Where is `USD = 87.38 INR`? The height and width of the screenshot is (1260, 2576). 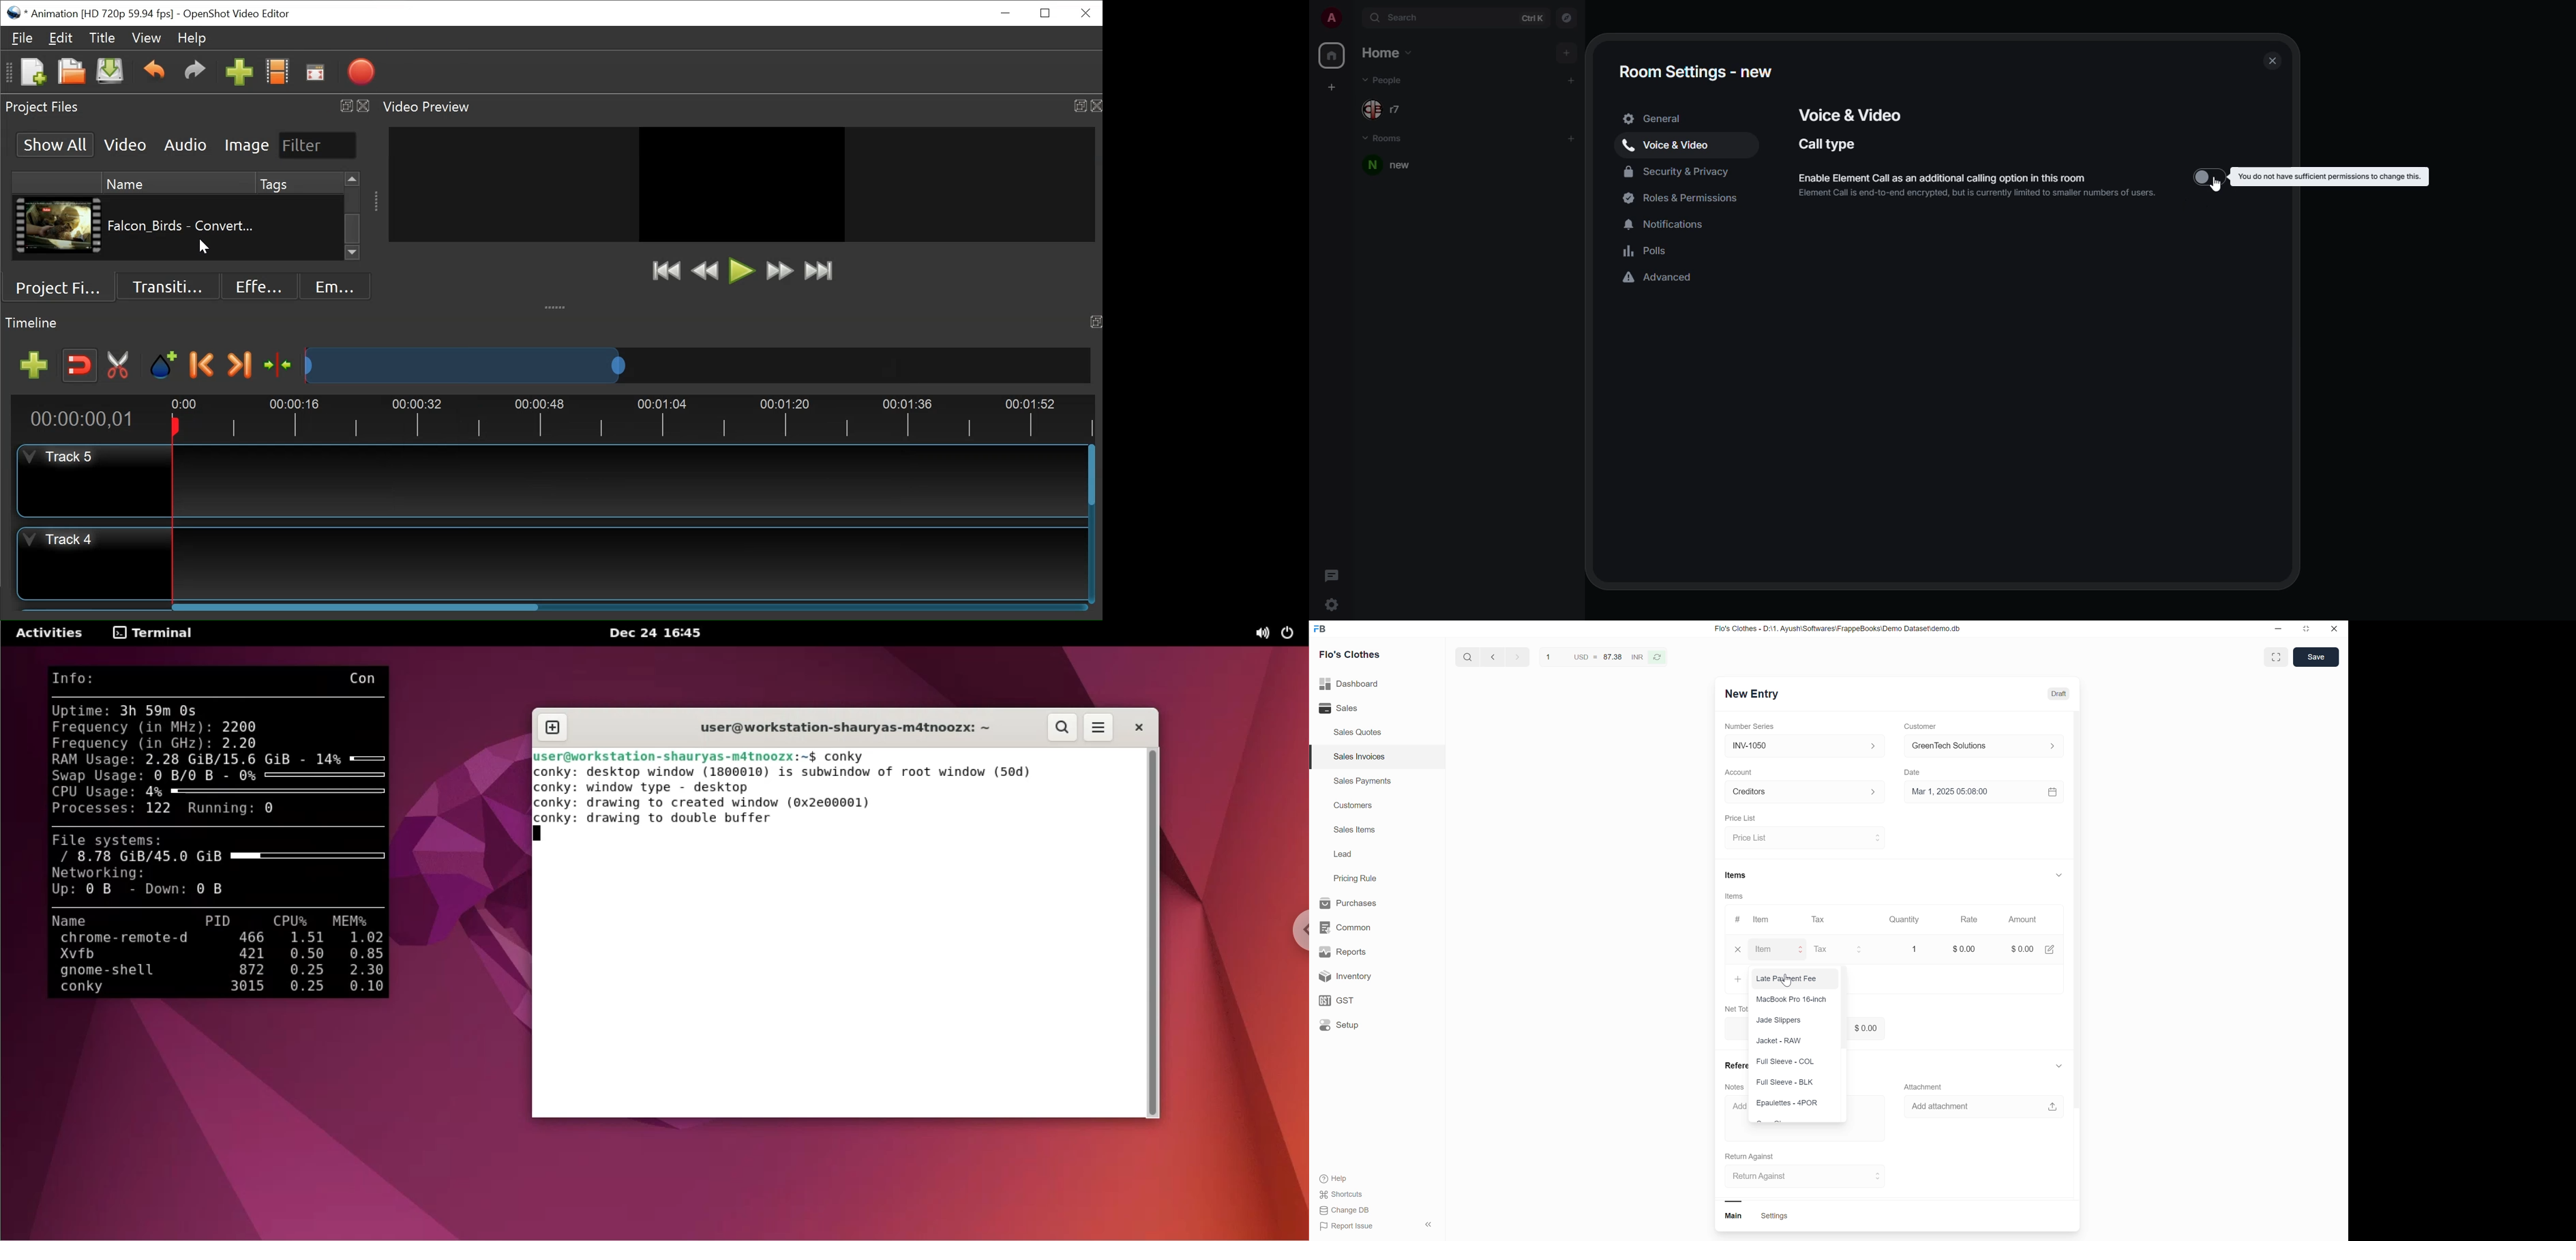
USD = 87.38 INR is located at coordinates (1604, 659).